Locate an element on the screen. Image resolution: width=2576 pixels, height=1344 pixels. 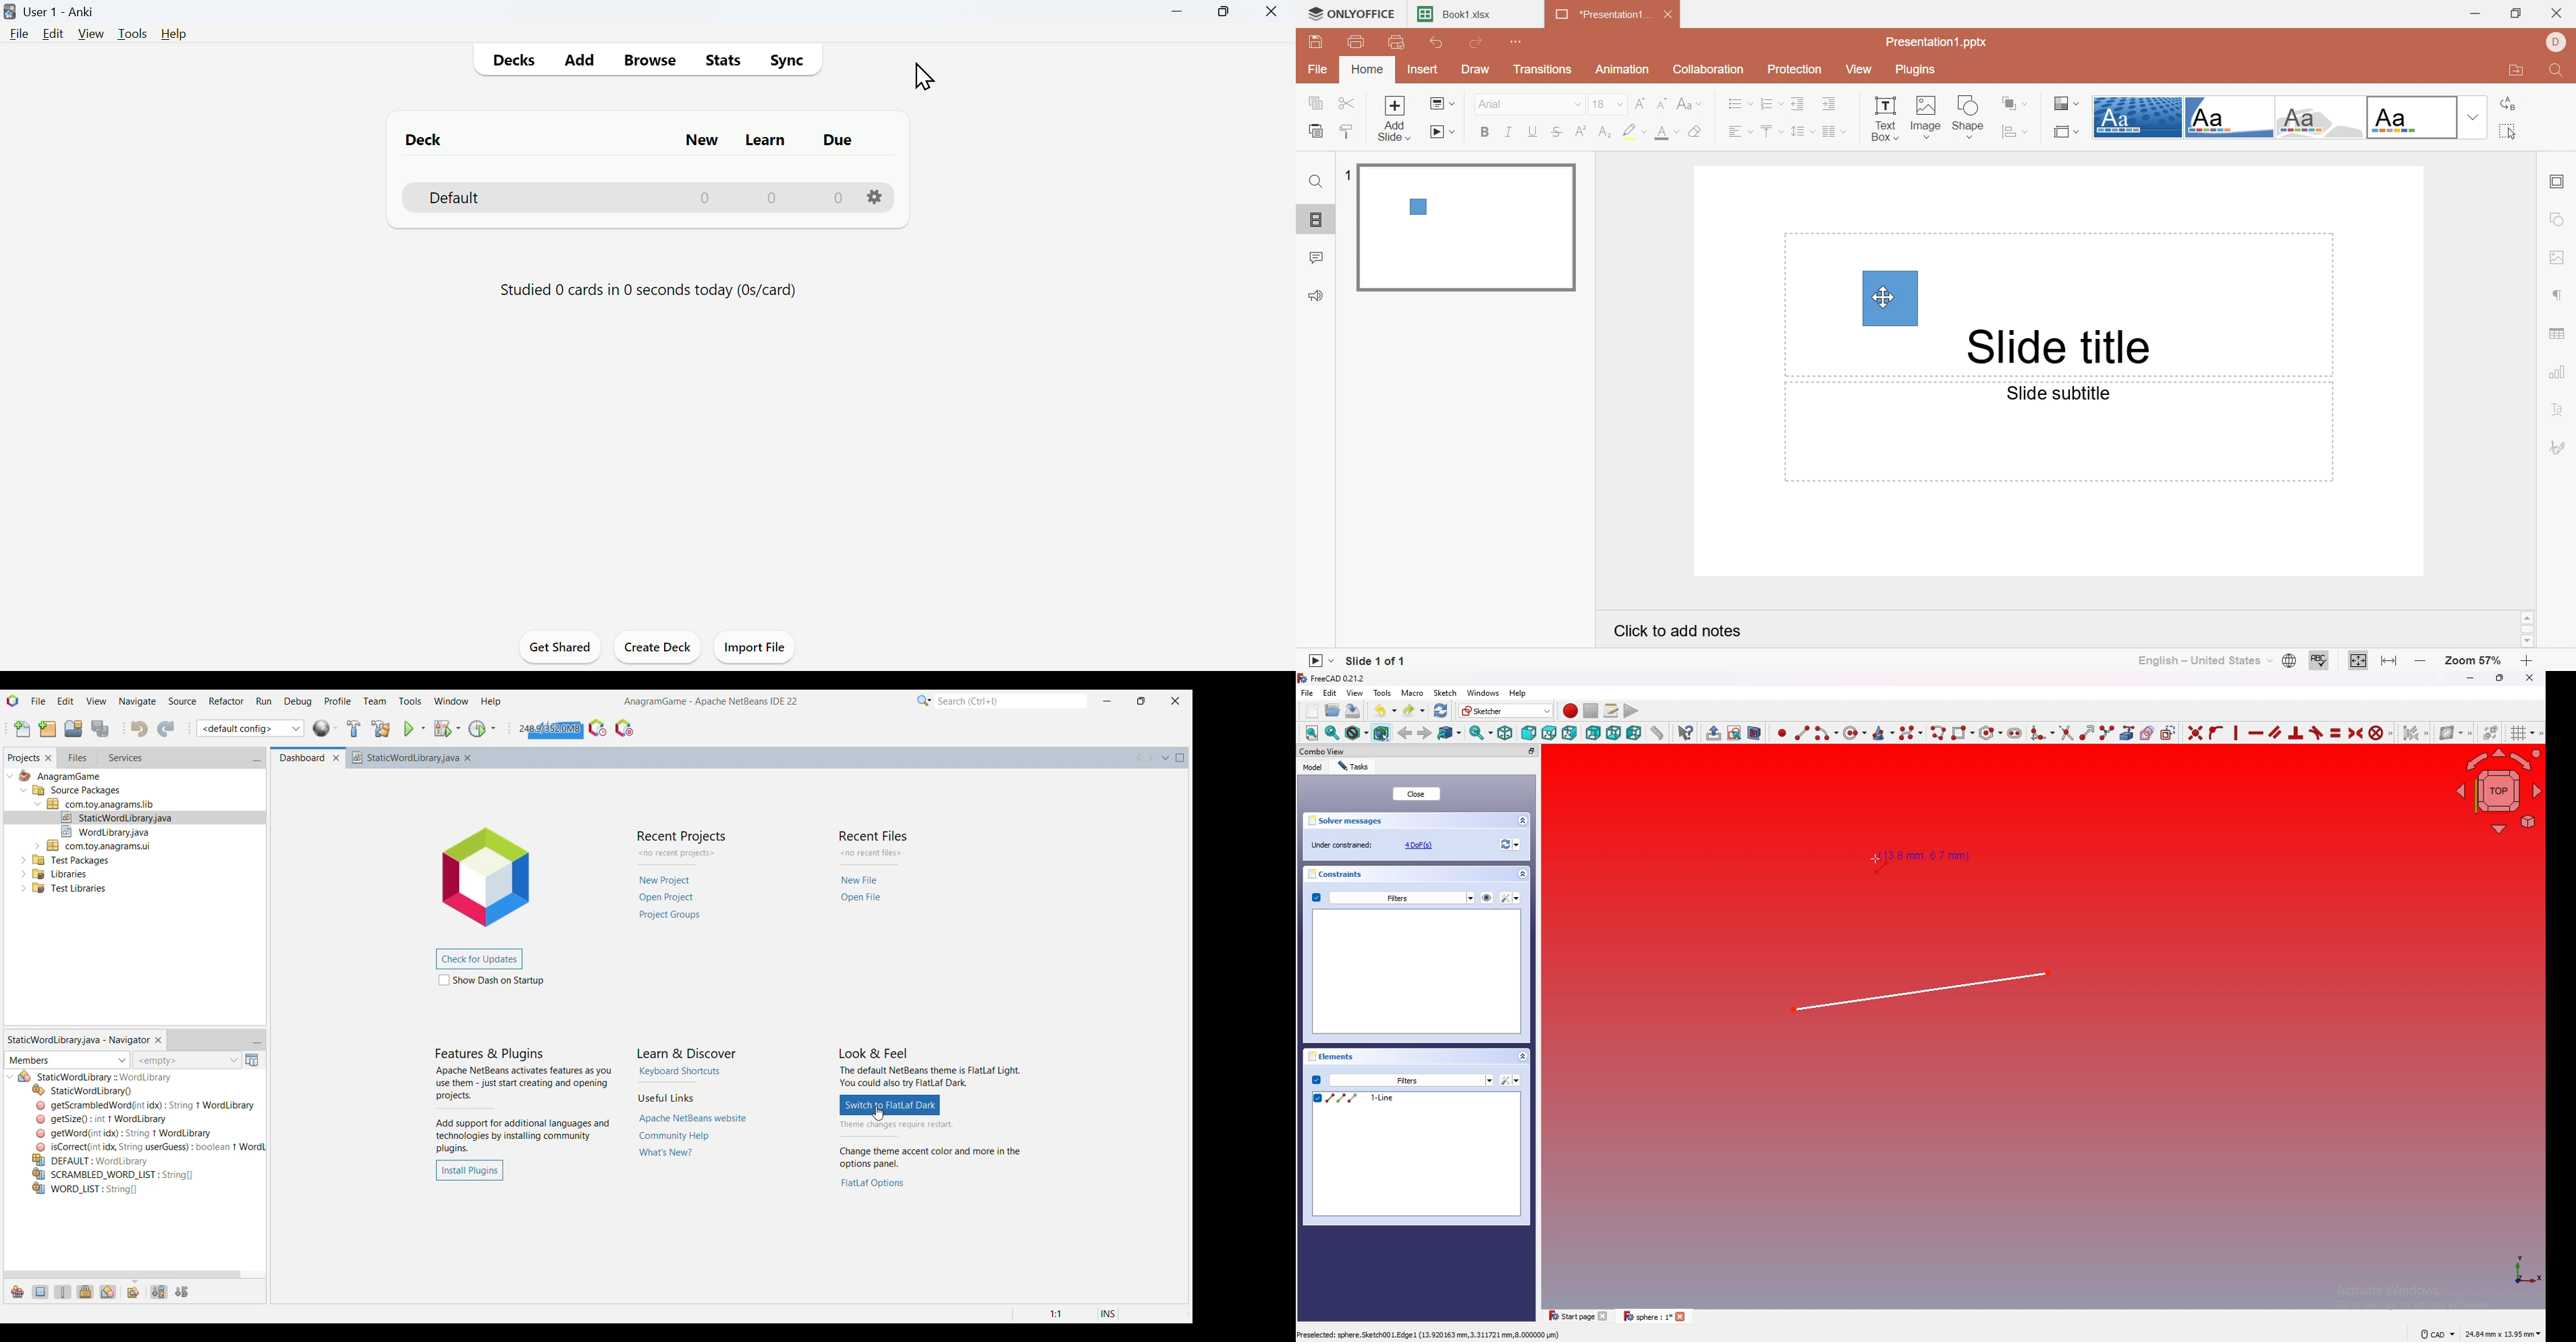
Create fillet is located at coordinates (2041, 732).